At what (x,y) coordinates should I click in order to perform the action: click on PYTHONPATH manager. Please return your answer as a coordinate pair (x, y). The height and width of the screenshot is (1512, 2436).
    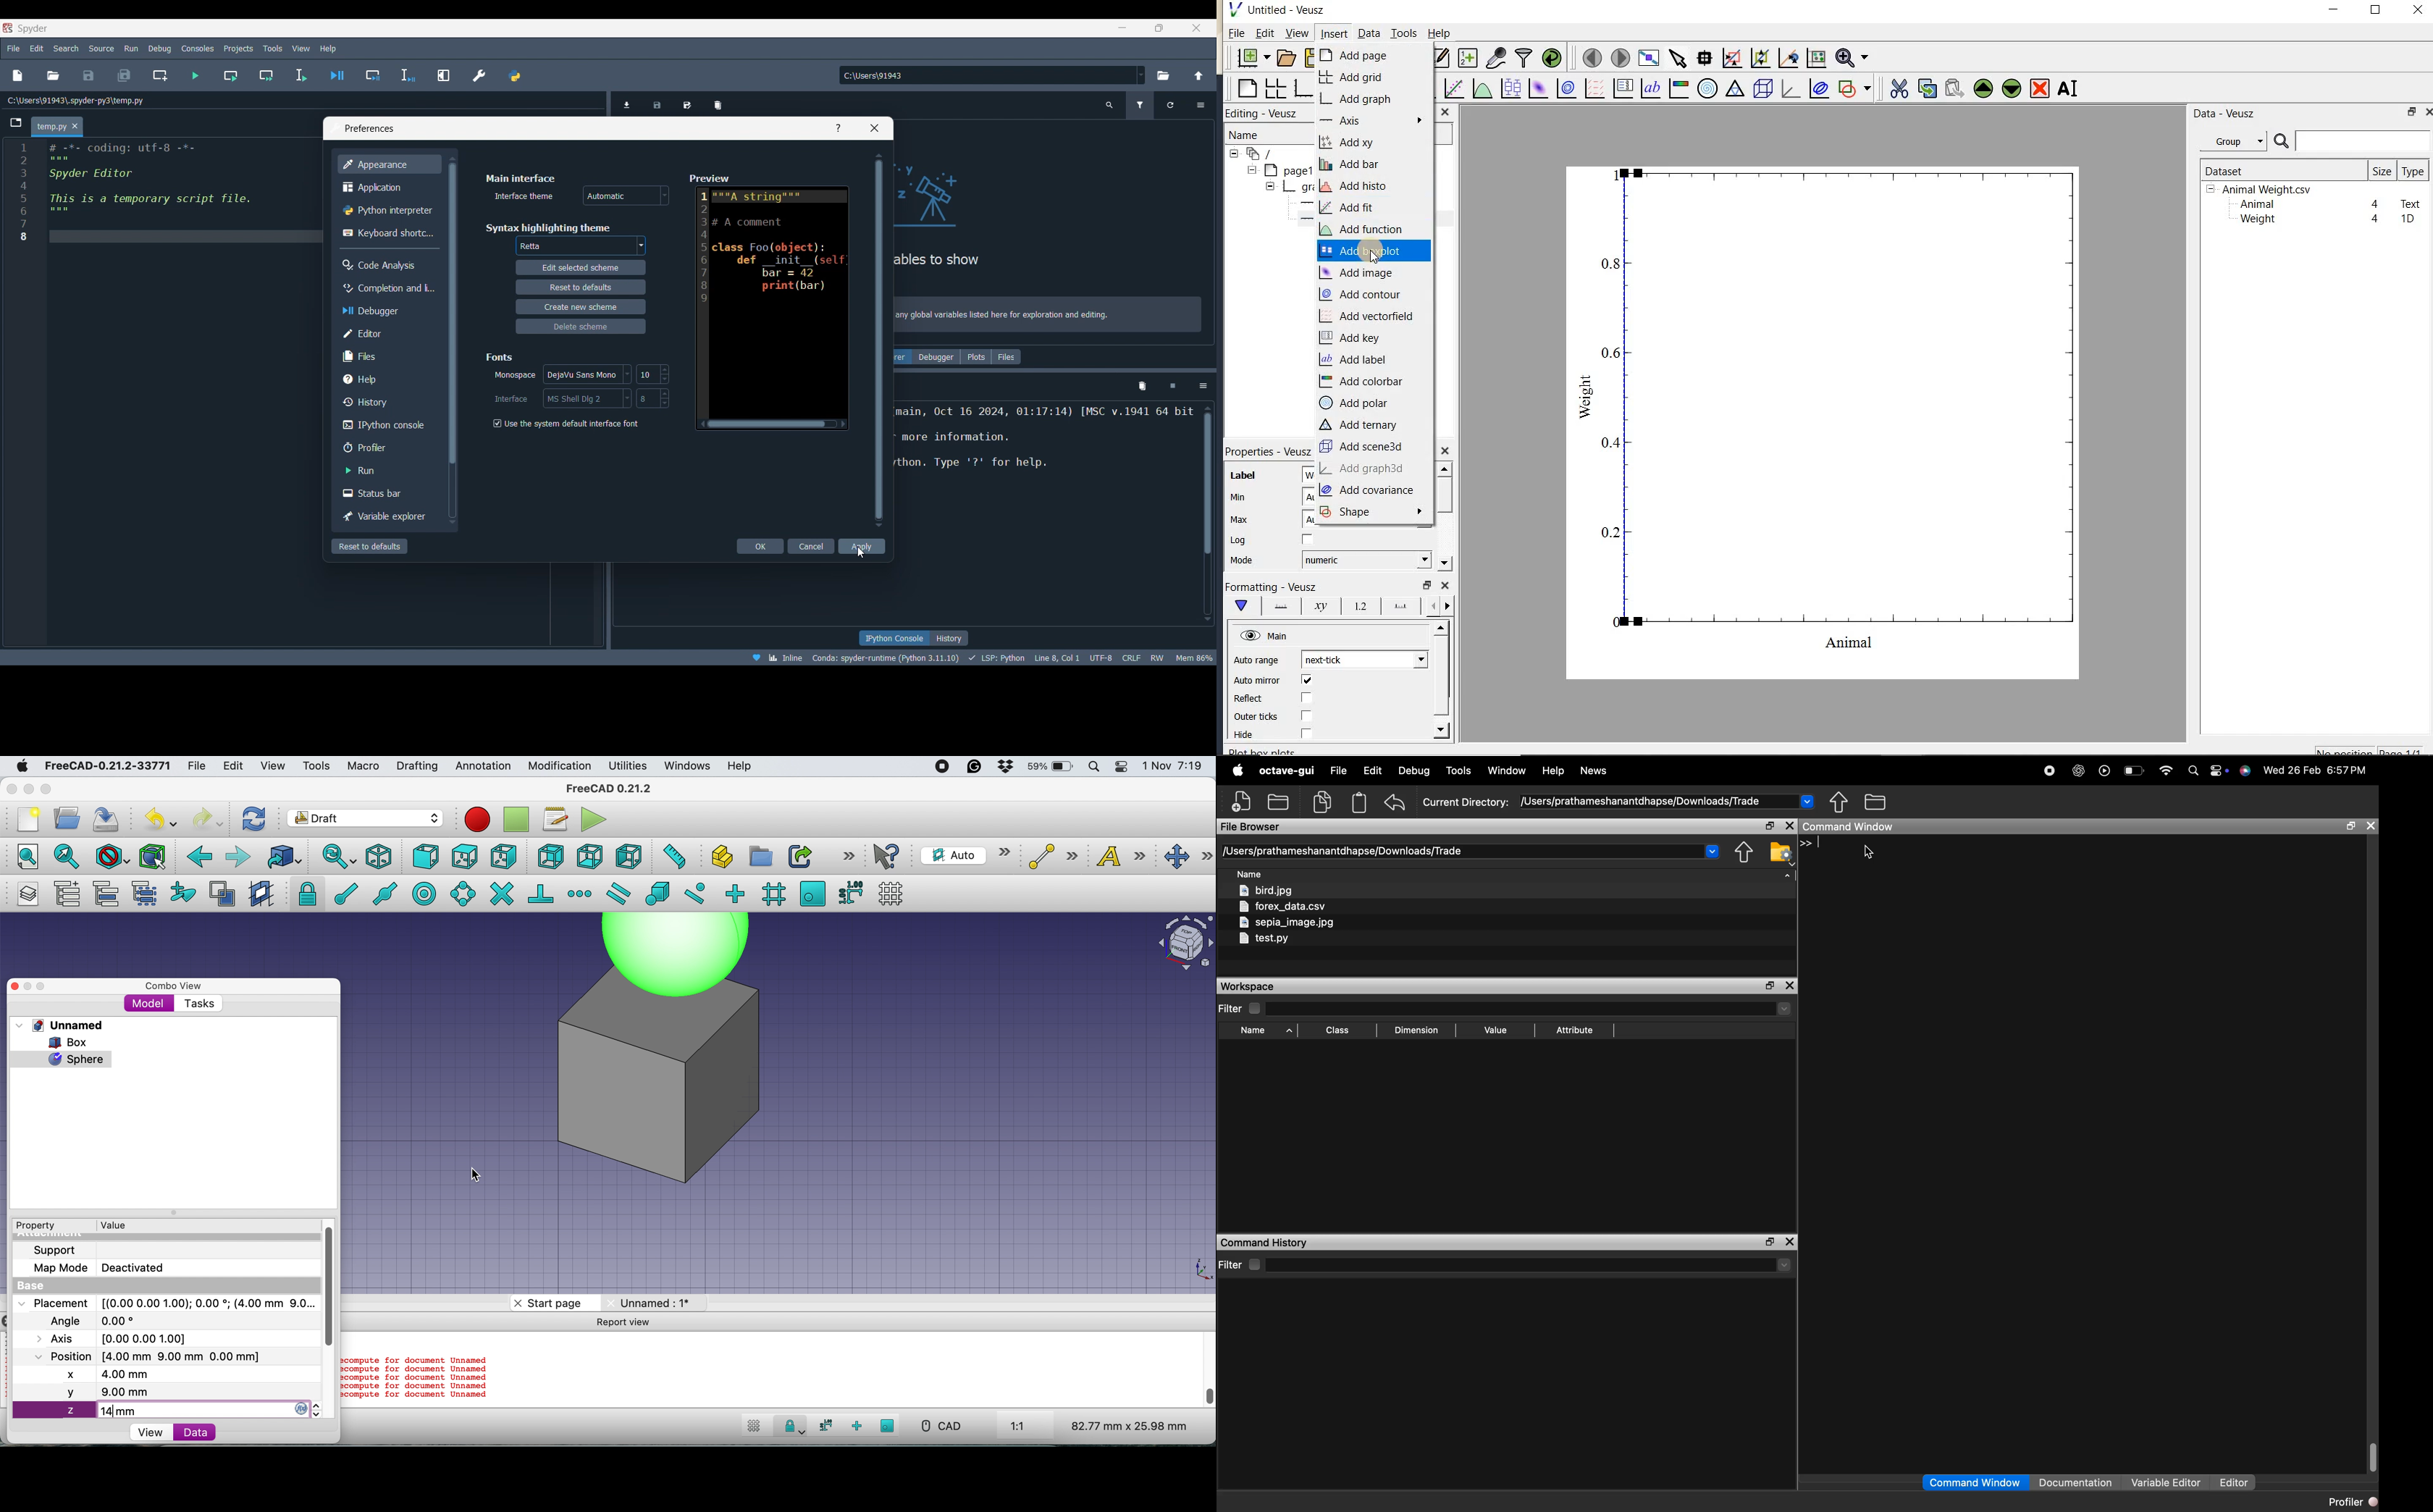
    Looking at the image, I should click on (514, 75).